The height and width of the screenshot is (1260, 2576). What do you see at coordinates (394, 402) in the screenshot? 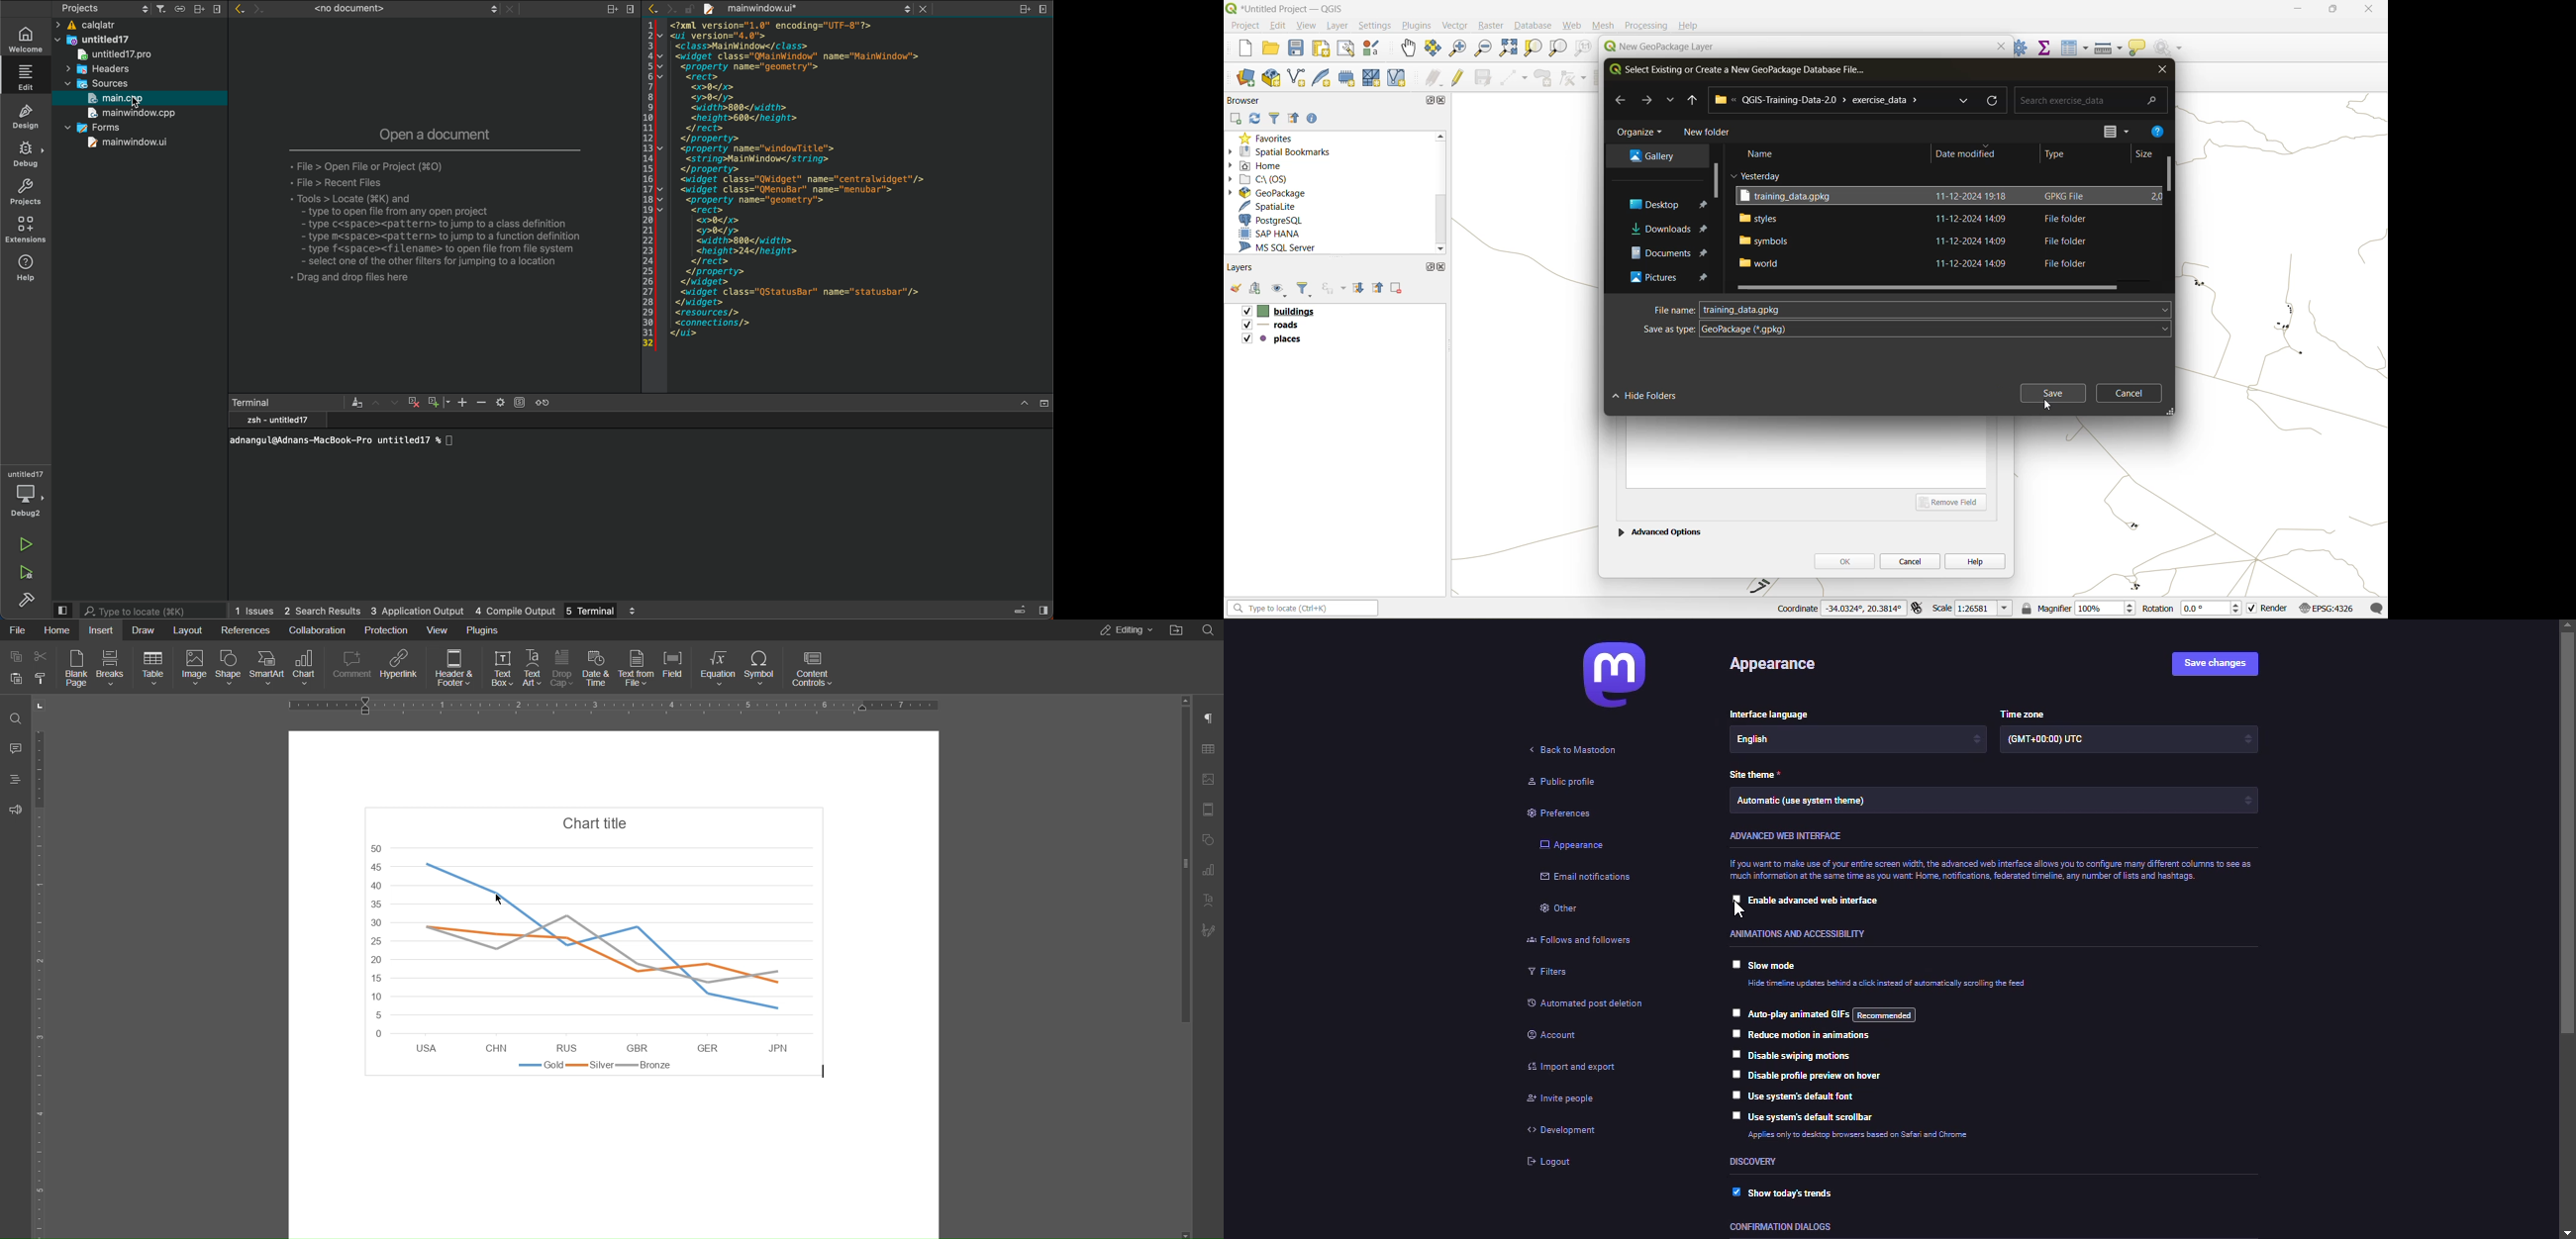
I see `next item` at bounding box center [394, 402].